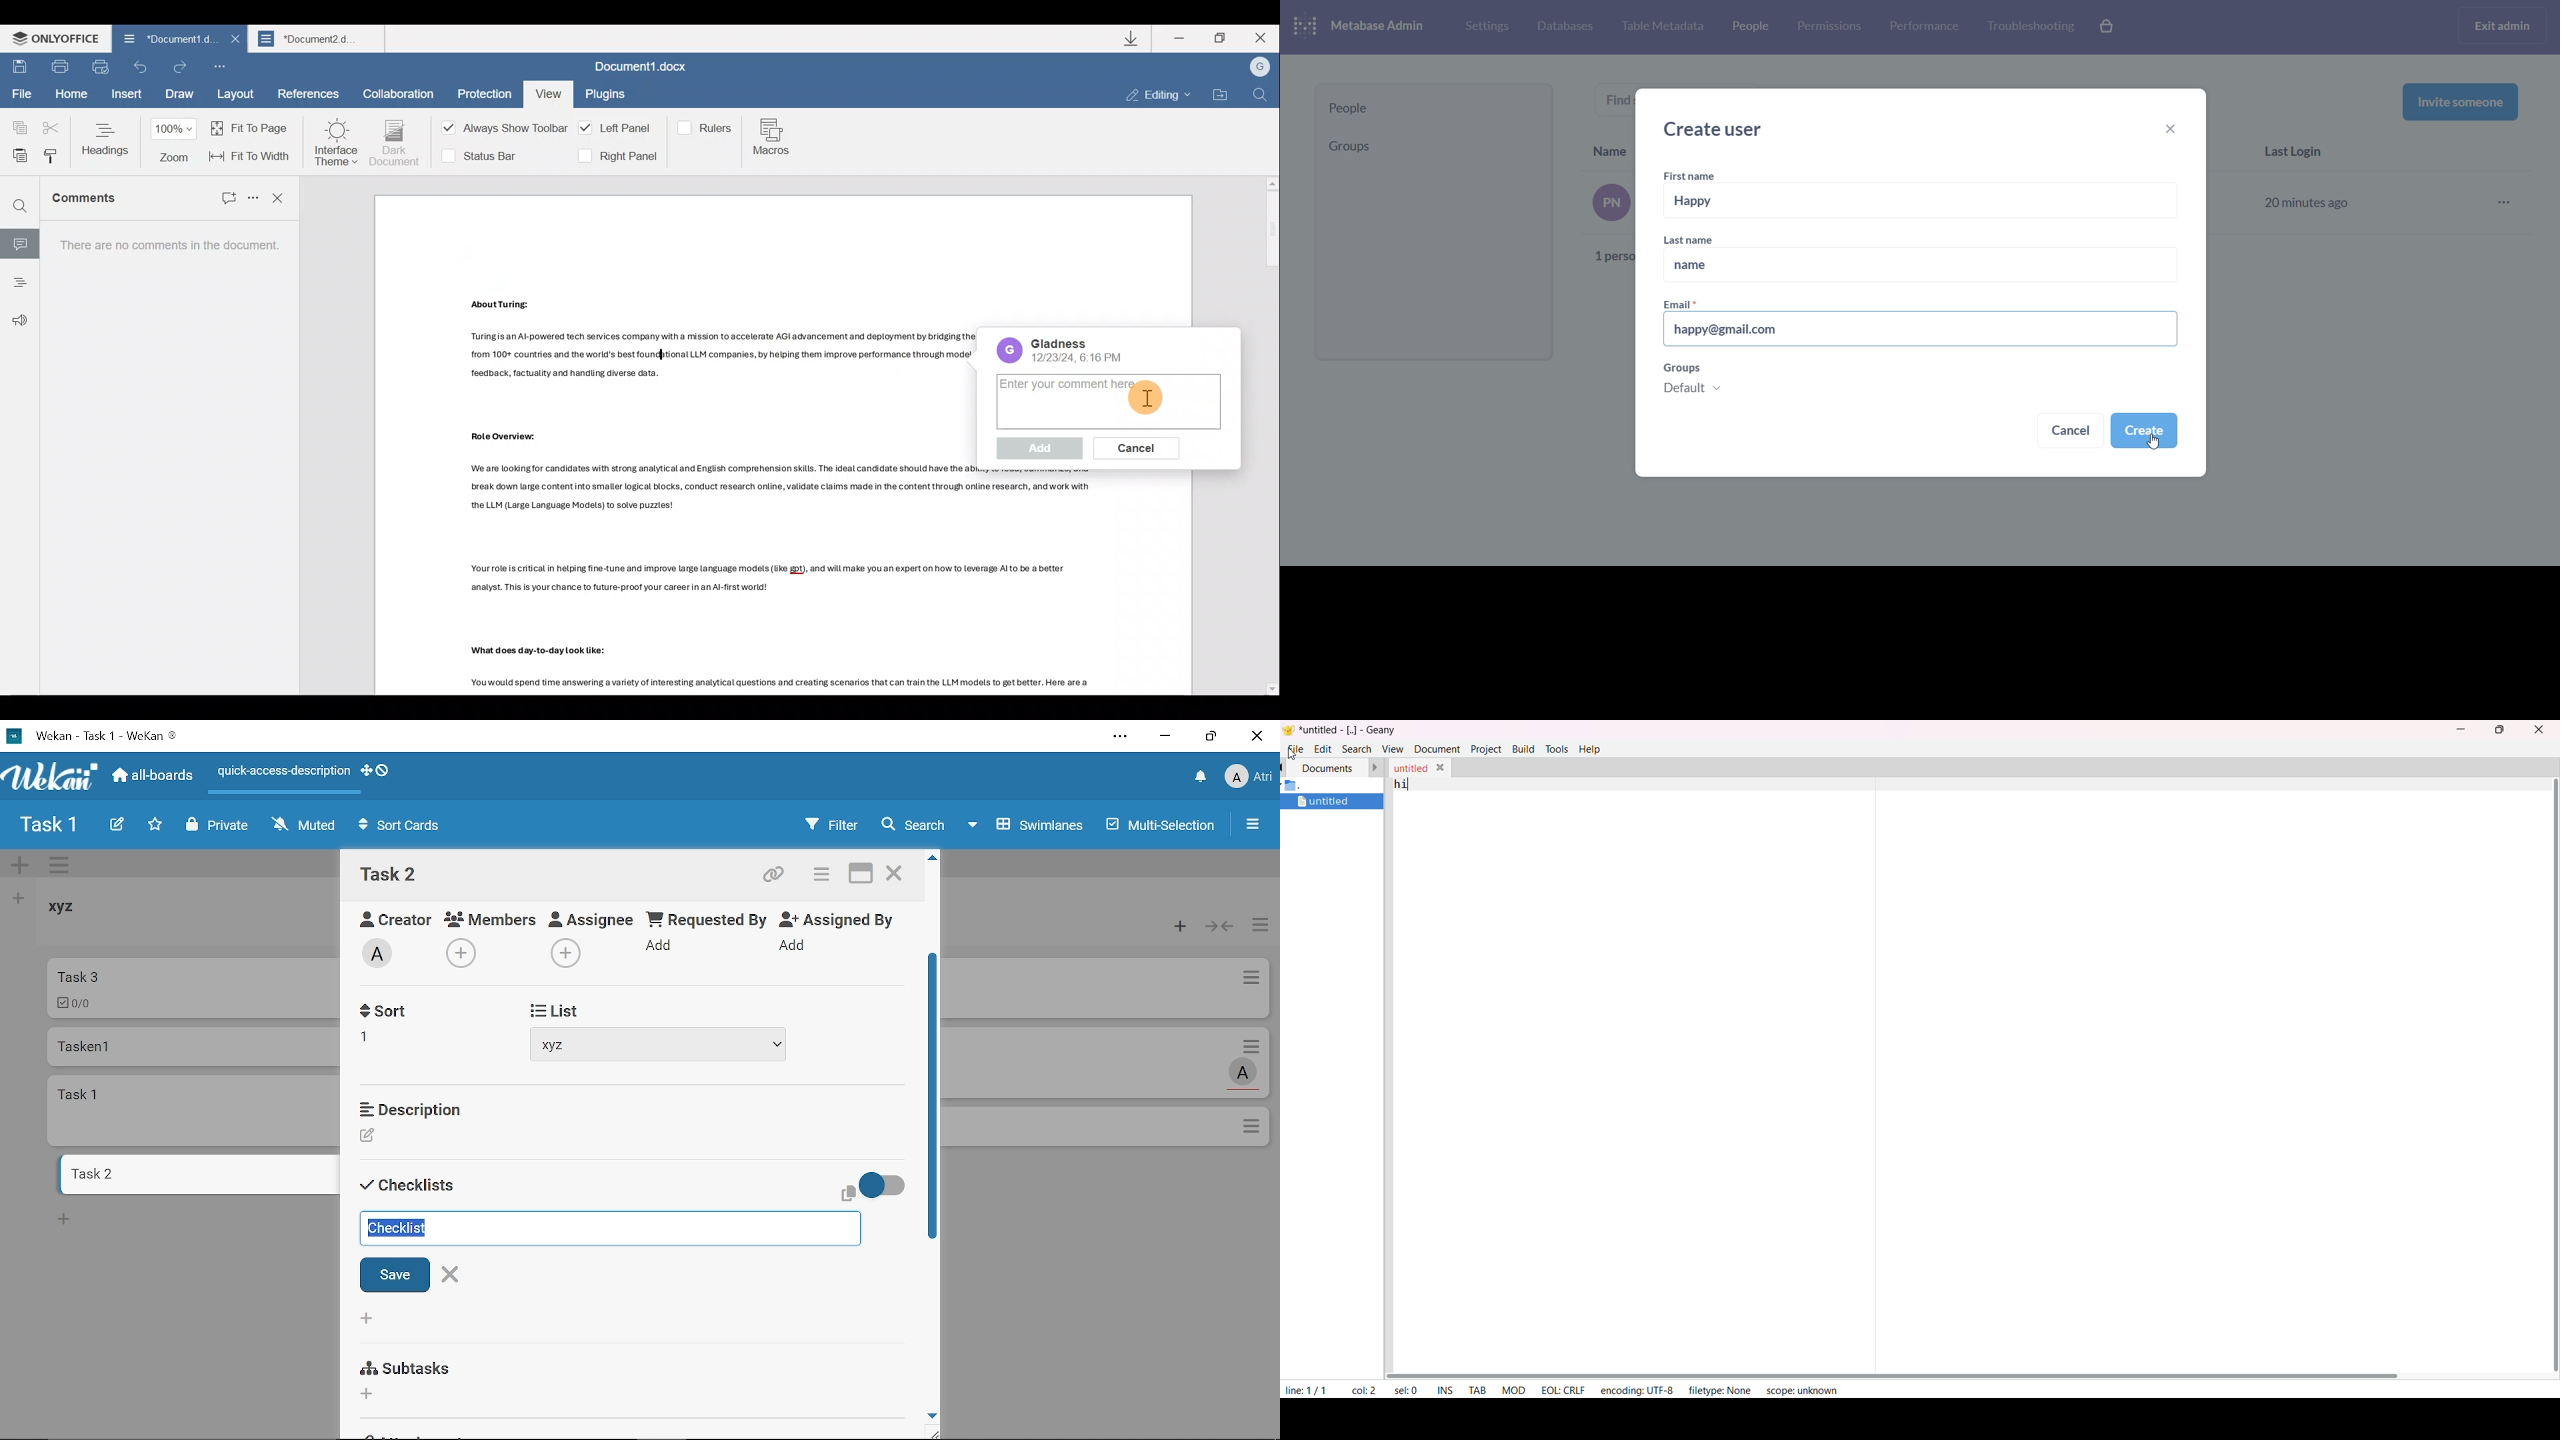 The width and height of the screenshot is (2576, 1456). I want to click on Add, so click(1033, 447).